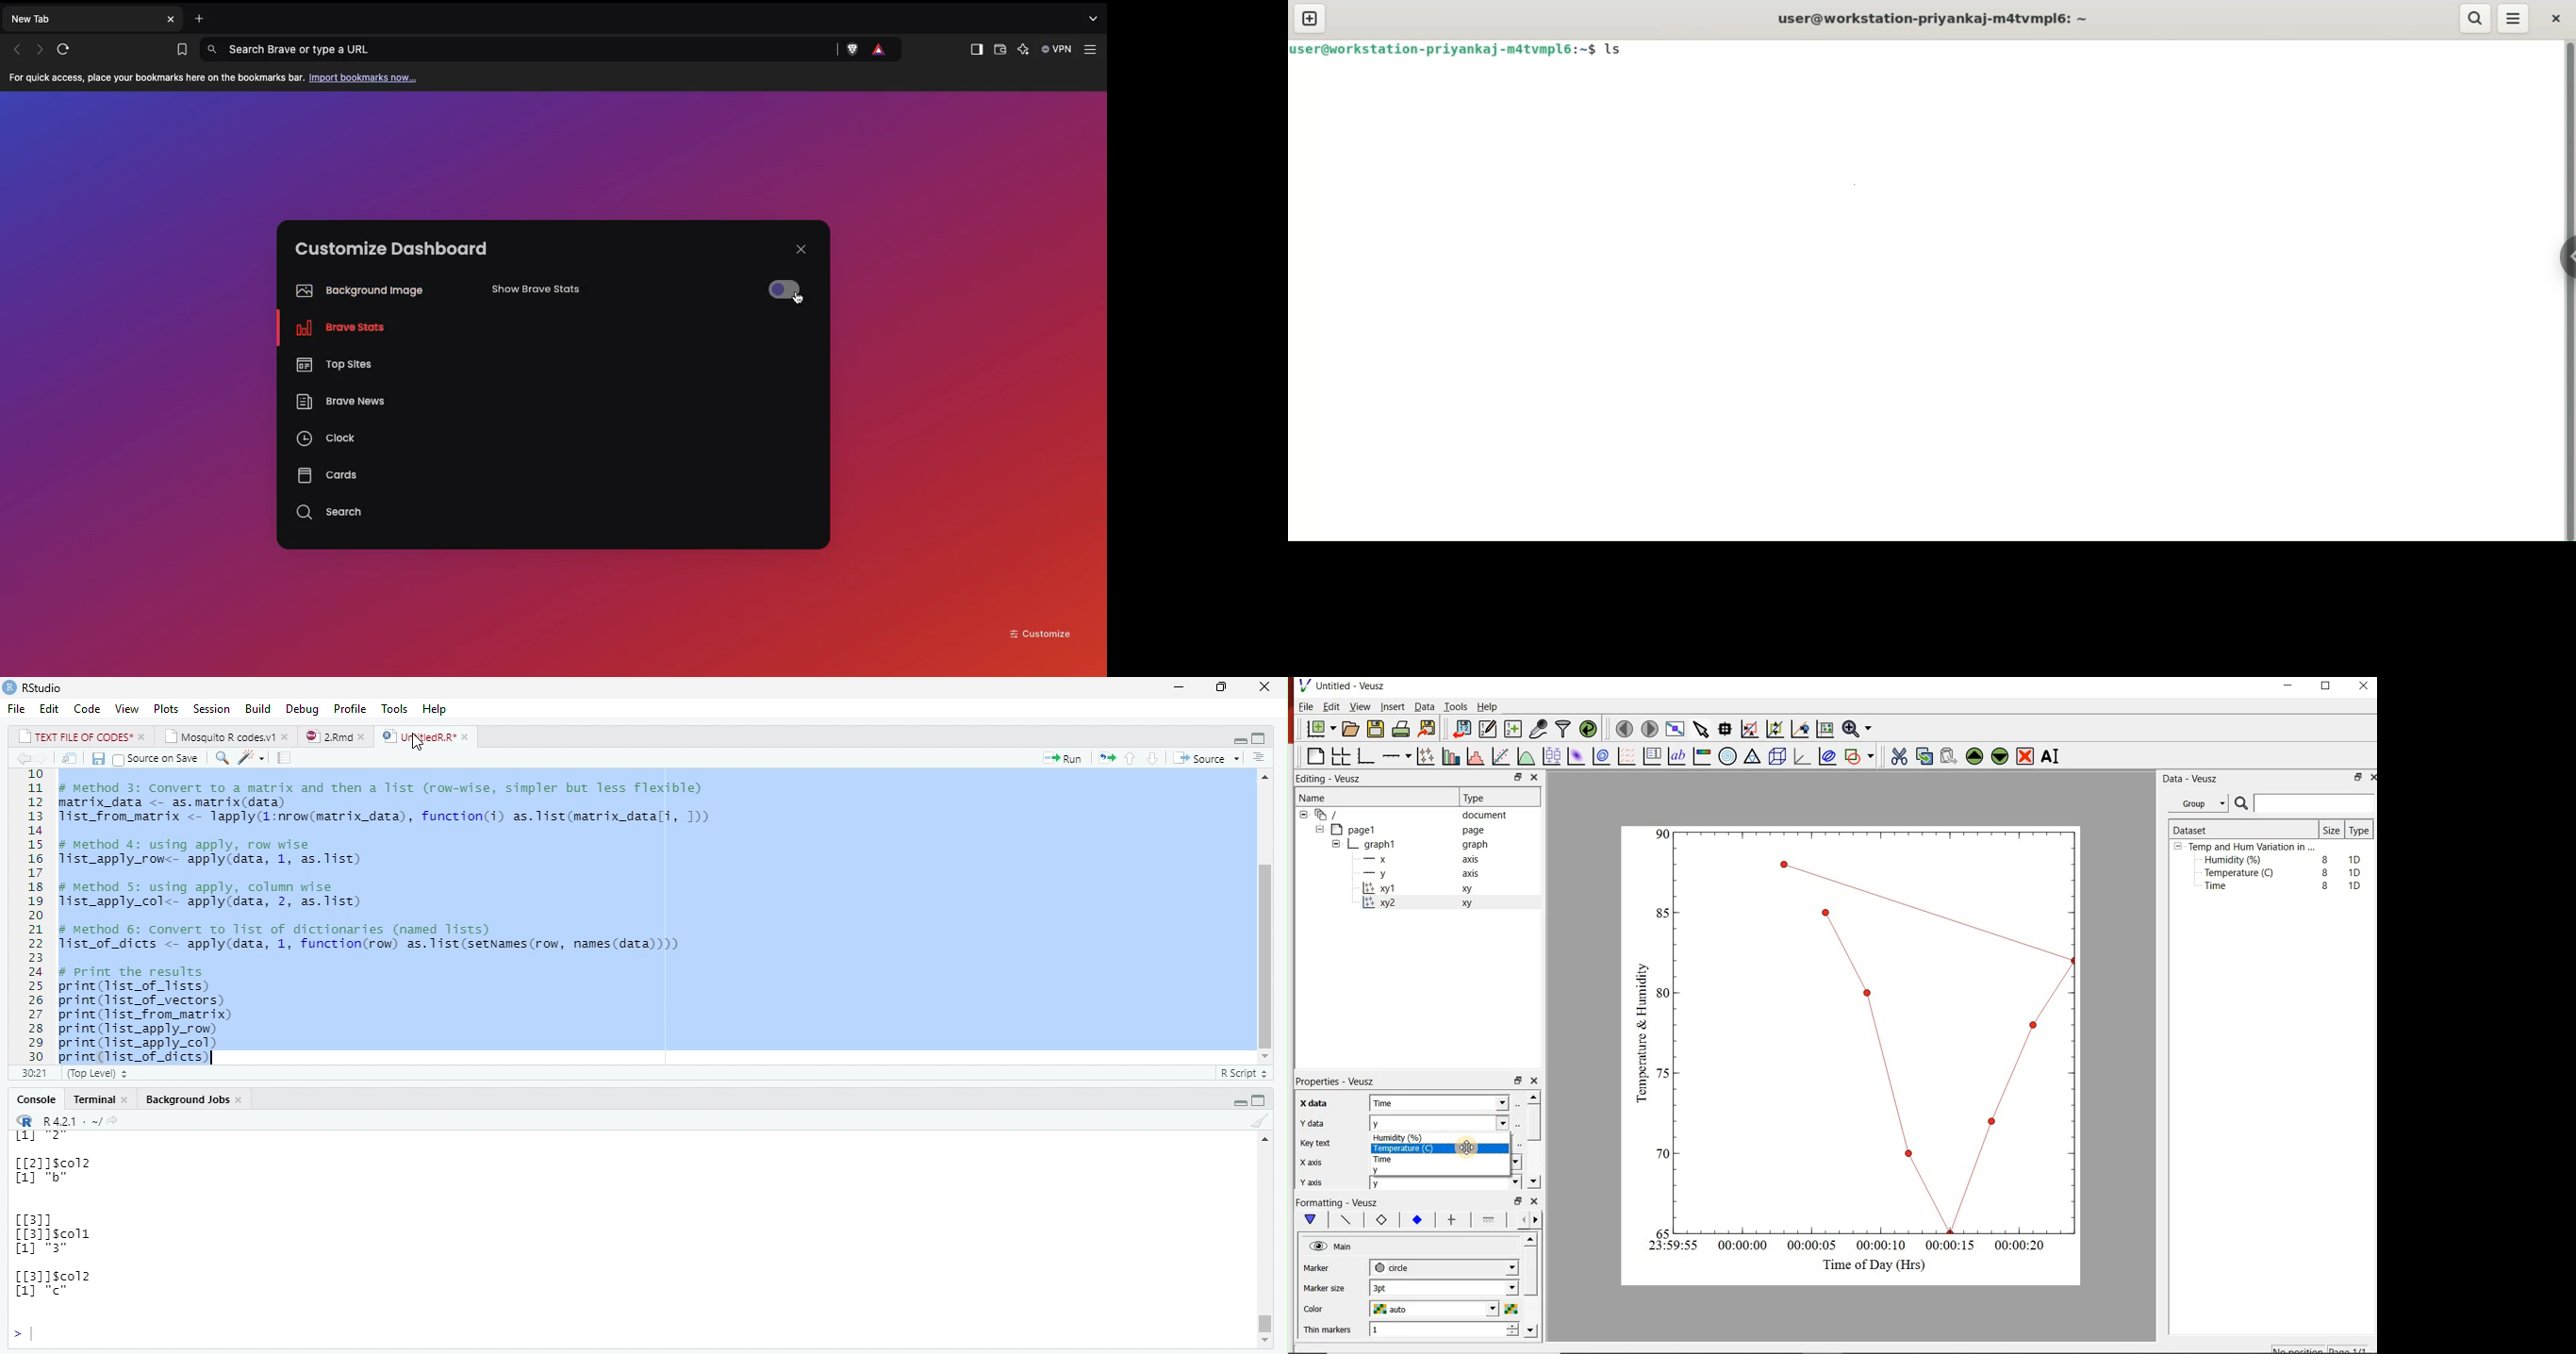 This screenshot has height=1372, width=2576. Describe the element at coordinates (1411, 1137) in the screenshot. I see `Humidity (%)` at that location.